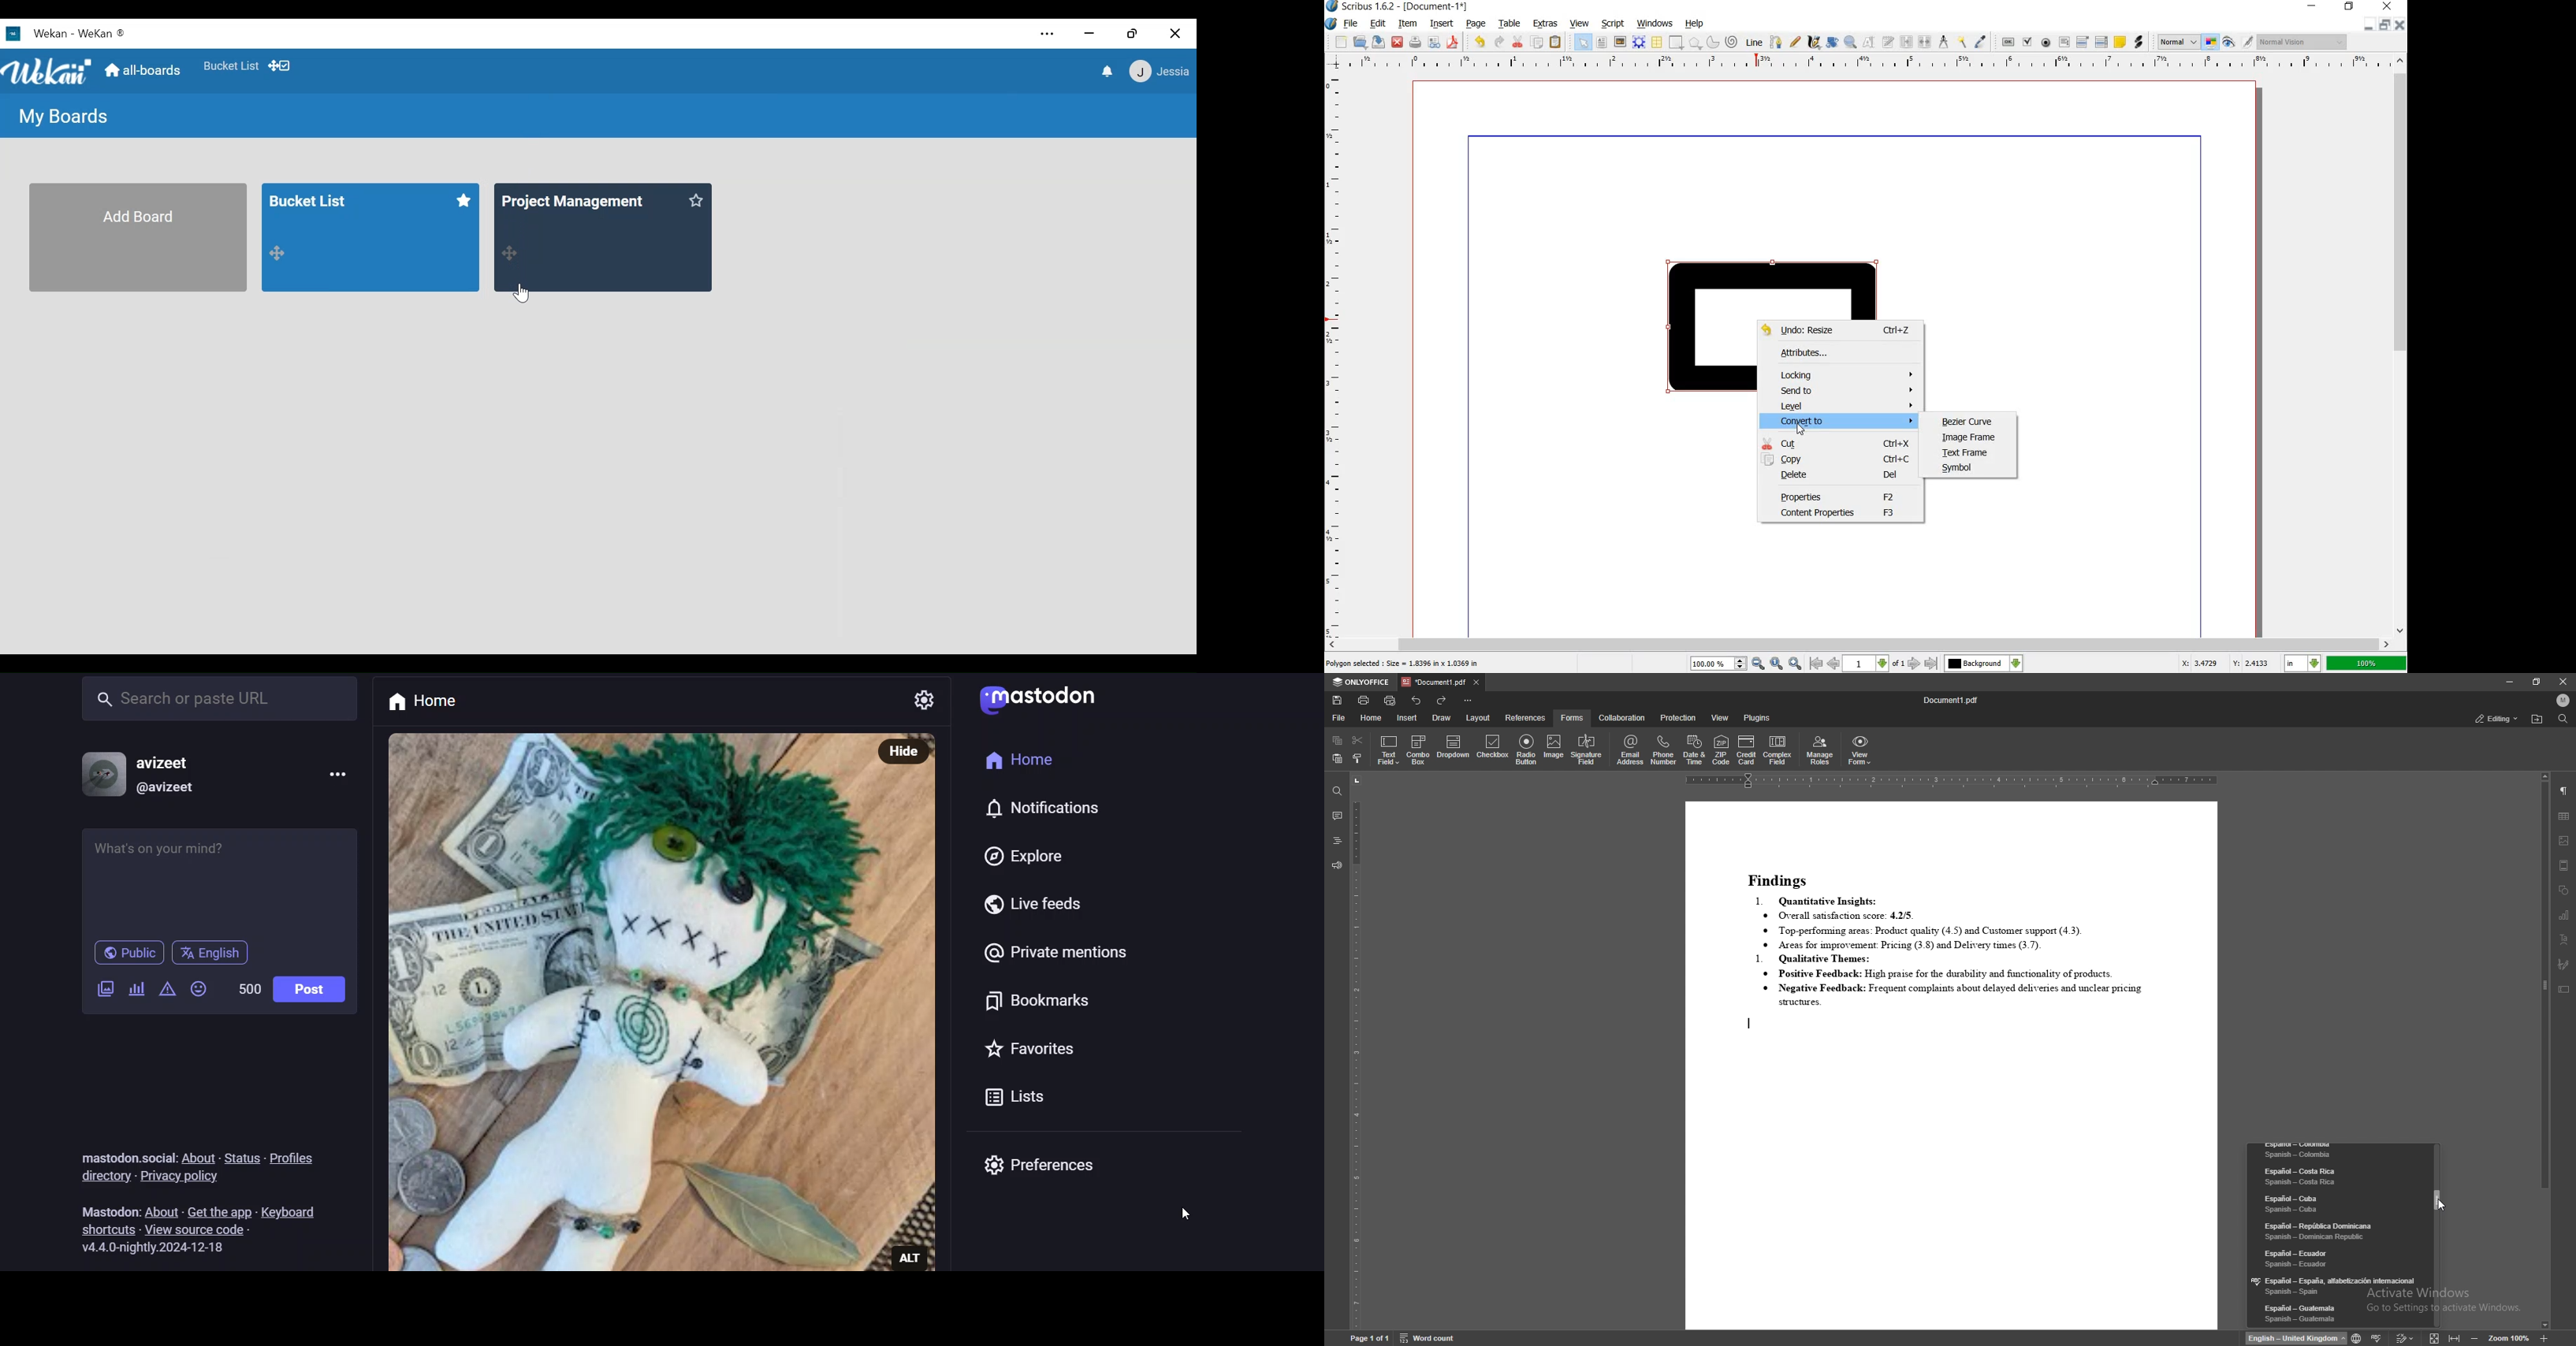  Describe the element at coordinates (1846, 422) in the screenshot. I see `CONVERT TO` at that location.